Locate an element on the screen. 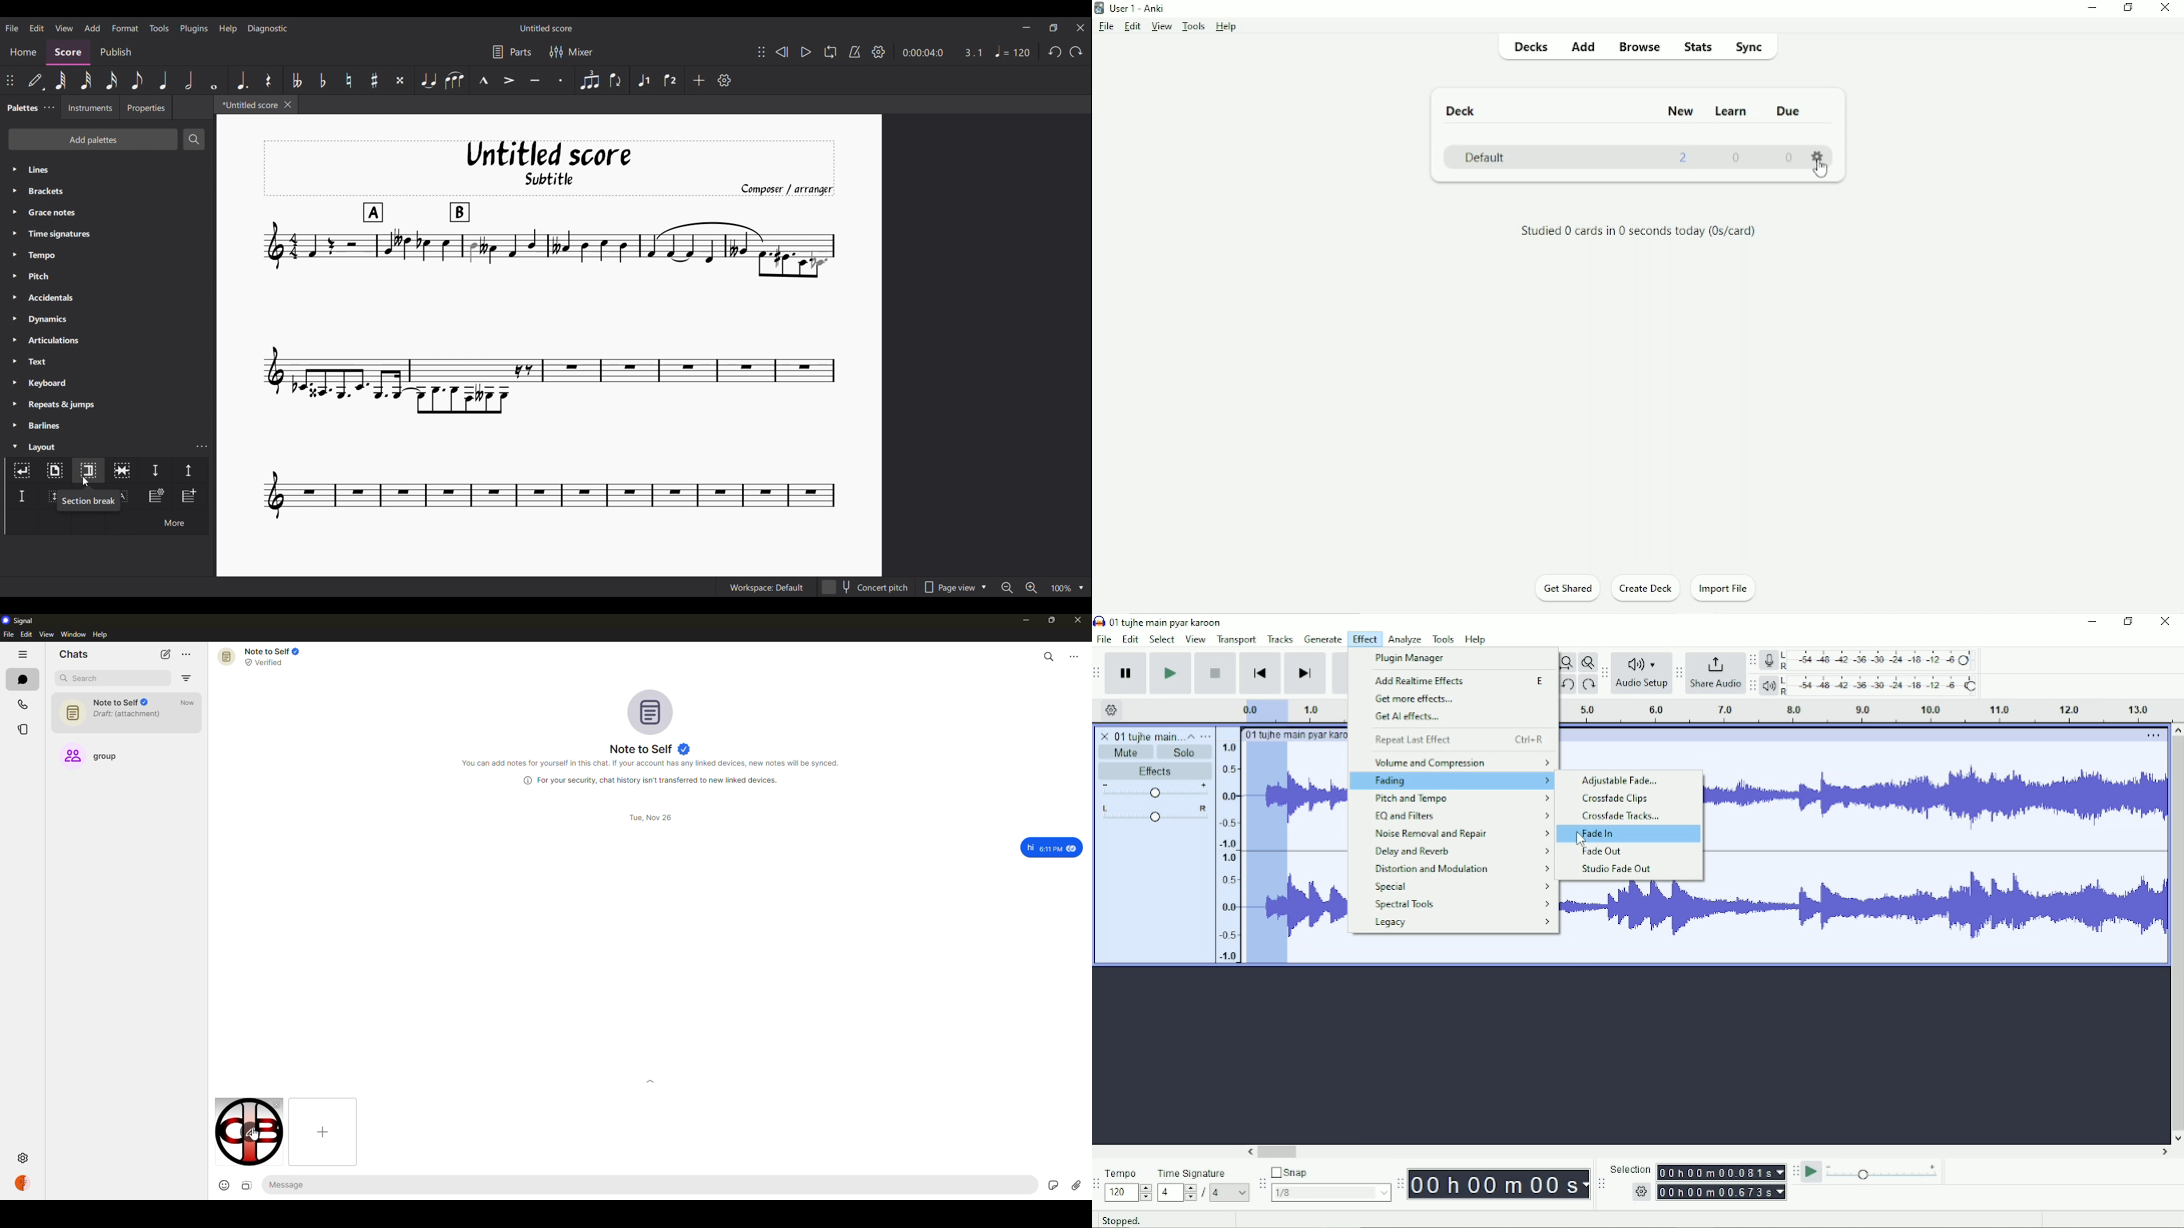  Tempo Range is located at coordinates (1128, 1192).